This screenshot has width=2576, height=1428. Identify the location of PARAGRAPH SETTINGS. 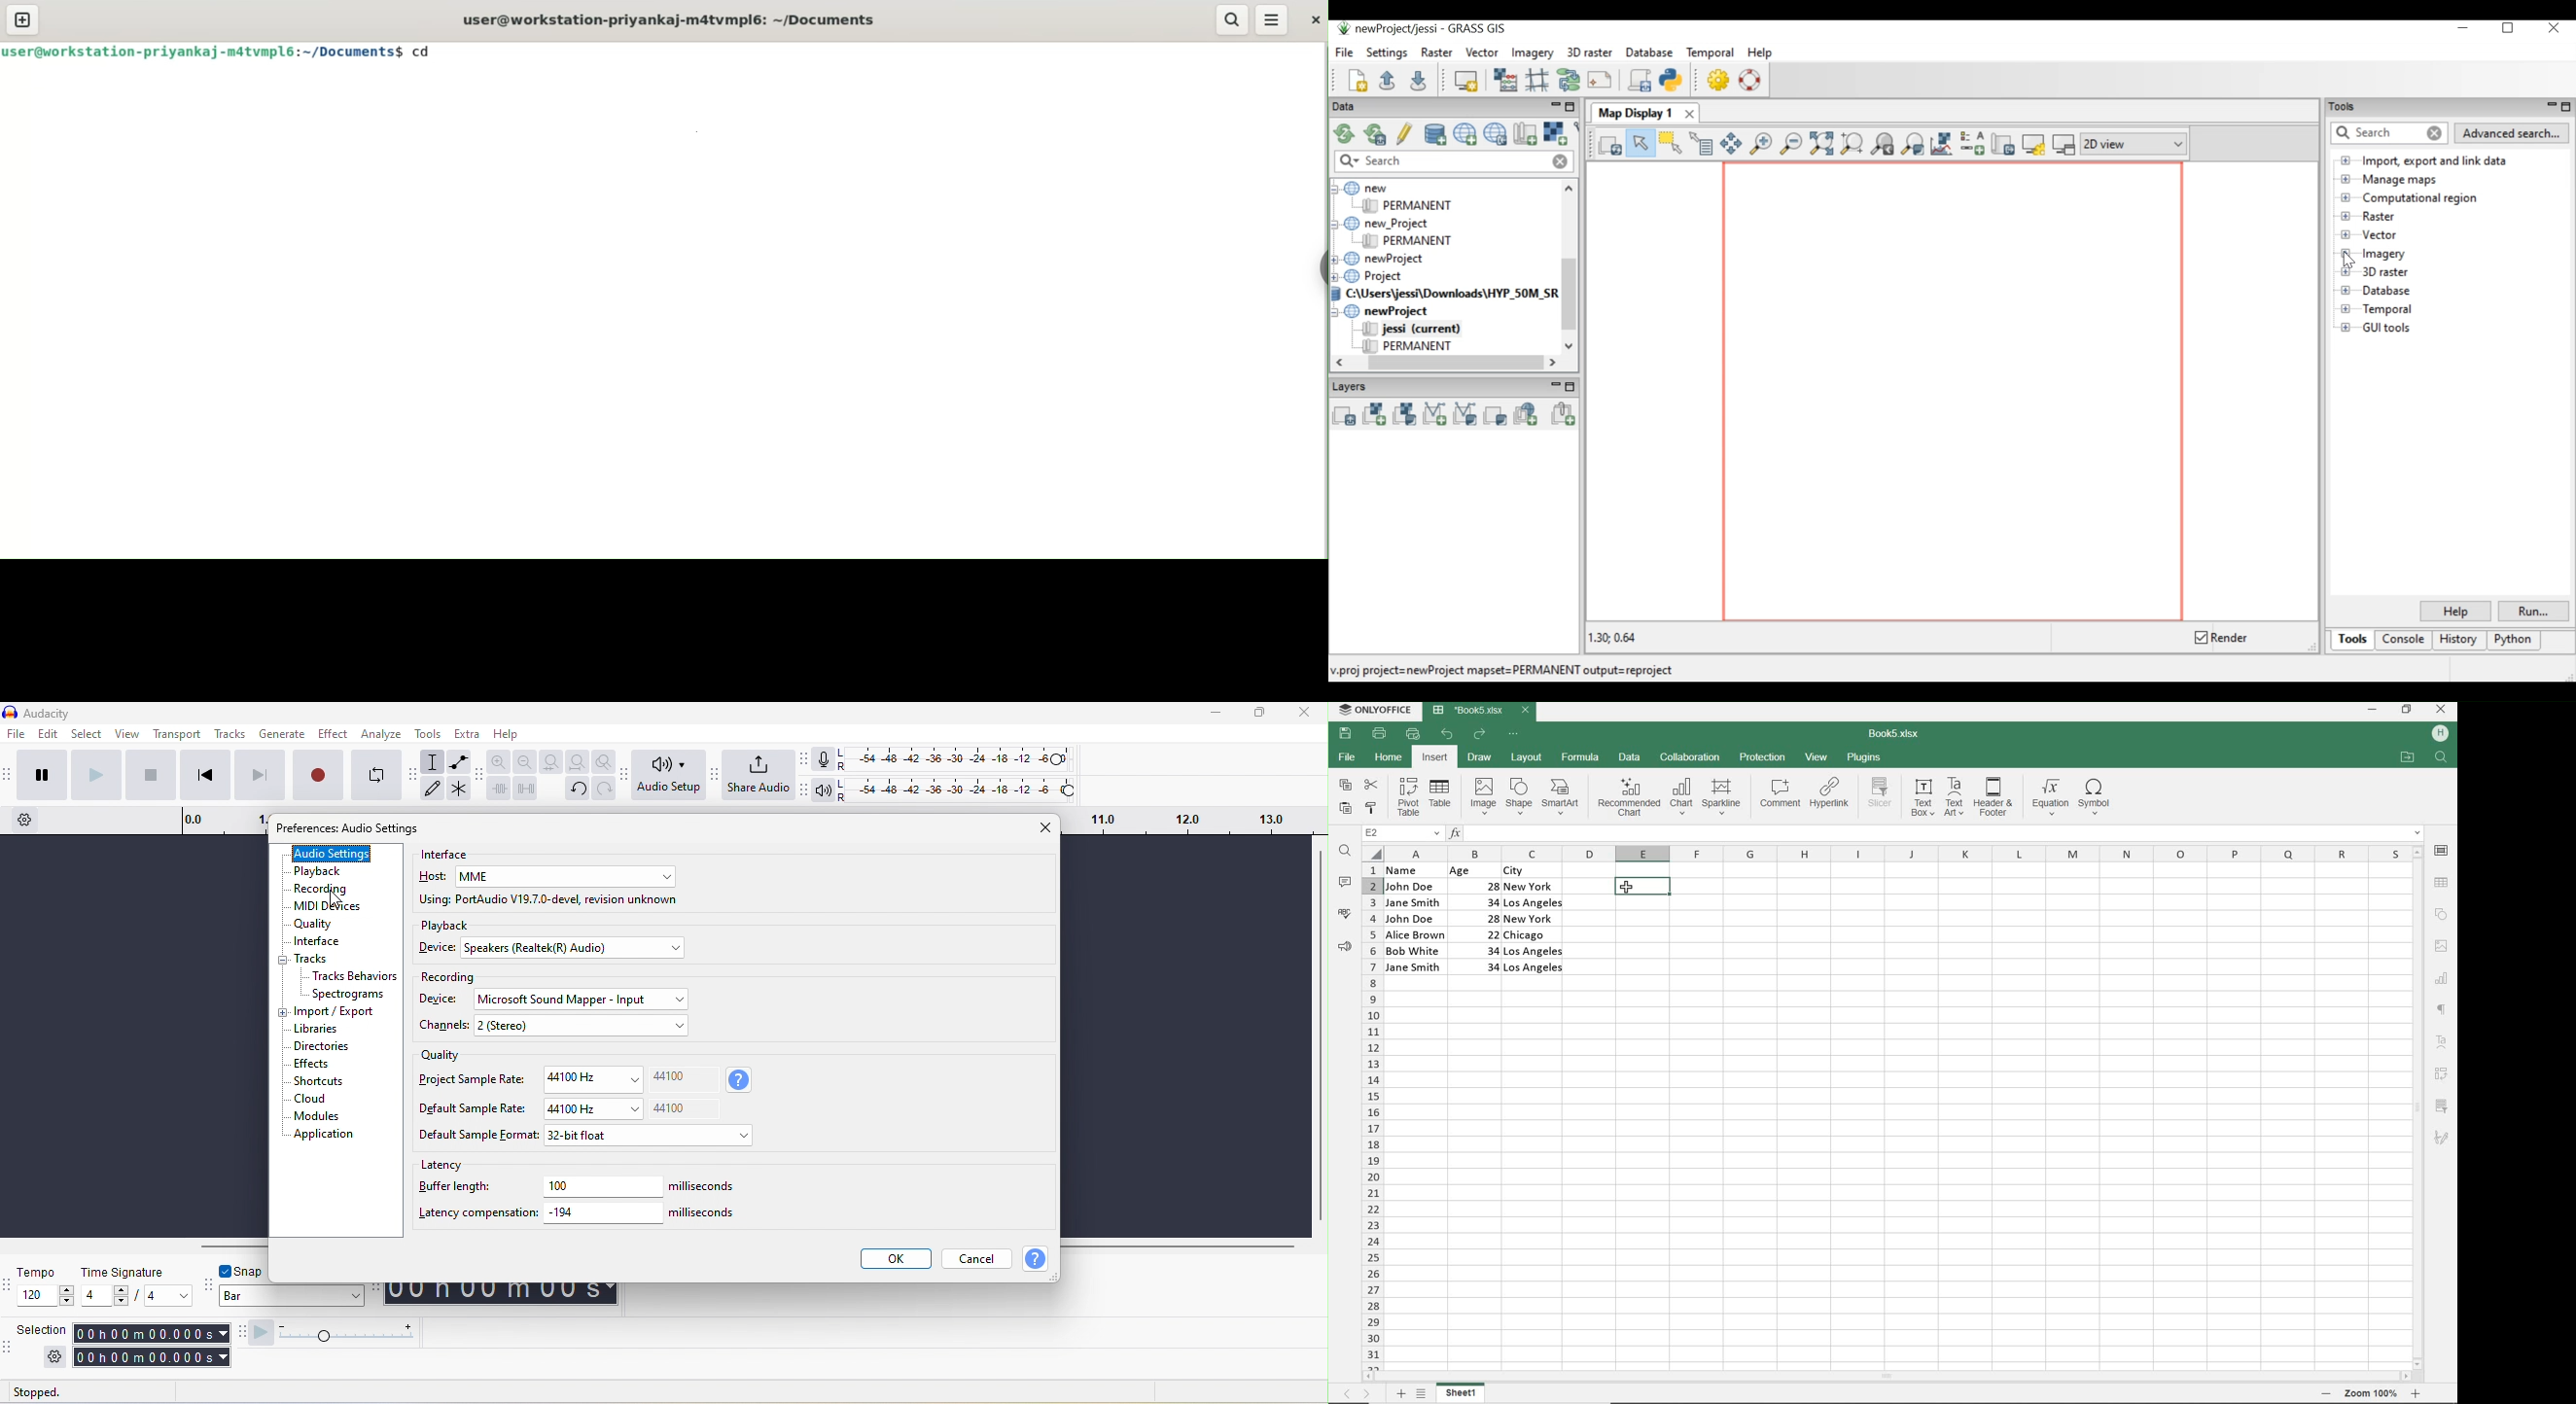
(2441, 1008).